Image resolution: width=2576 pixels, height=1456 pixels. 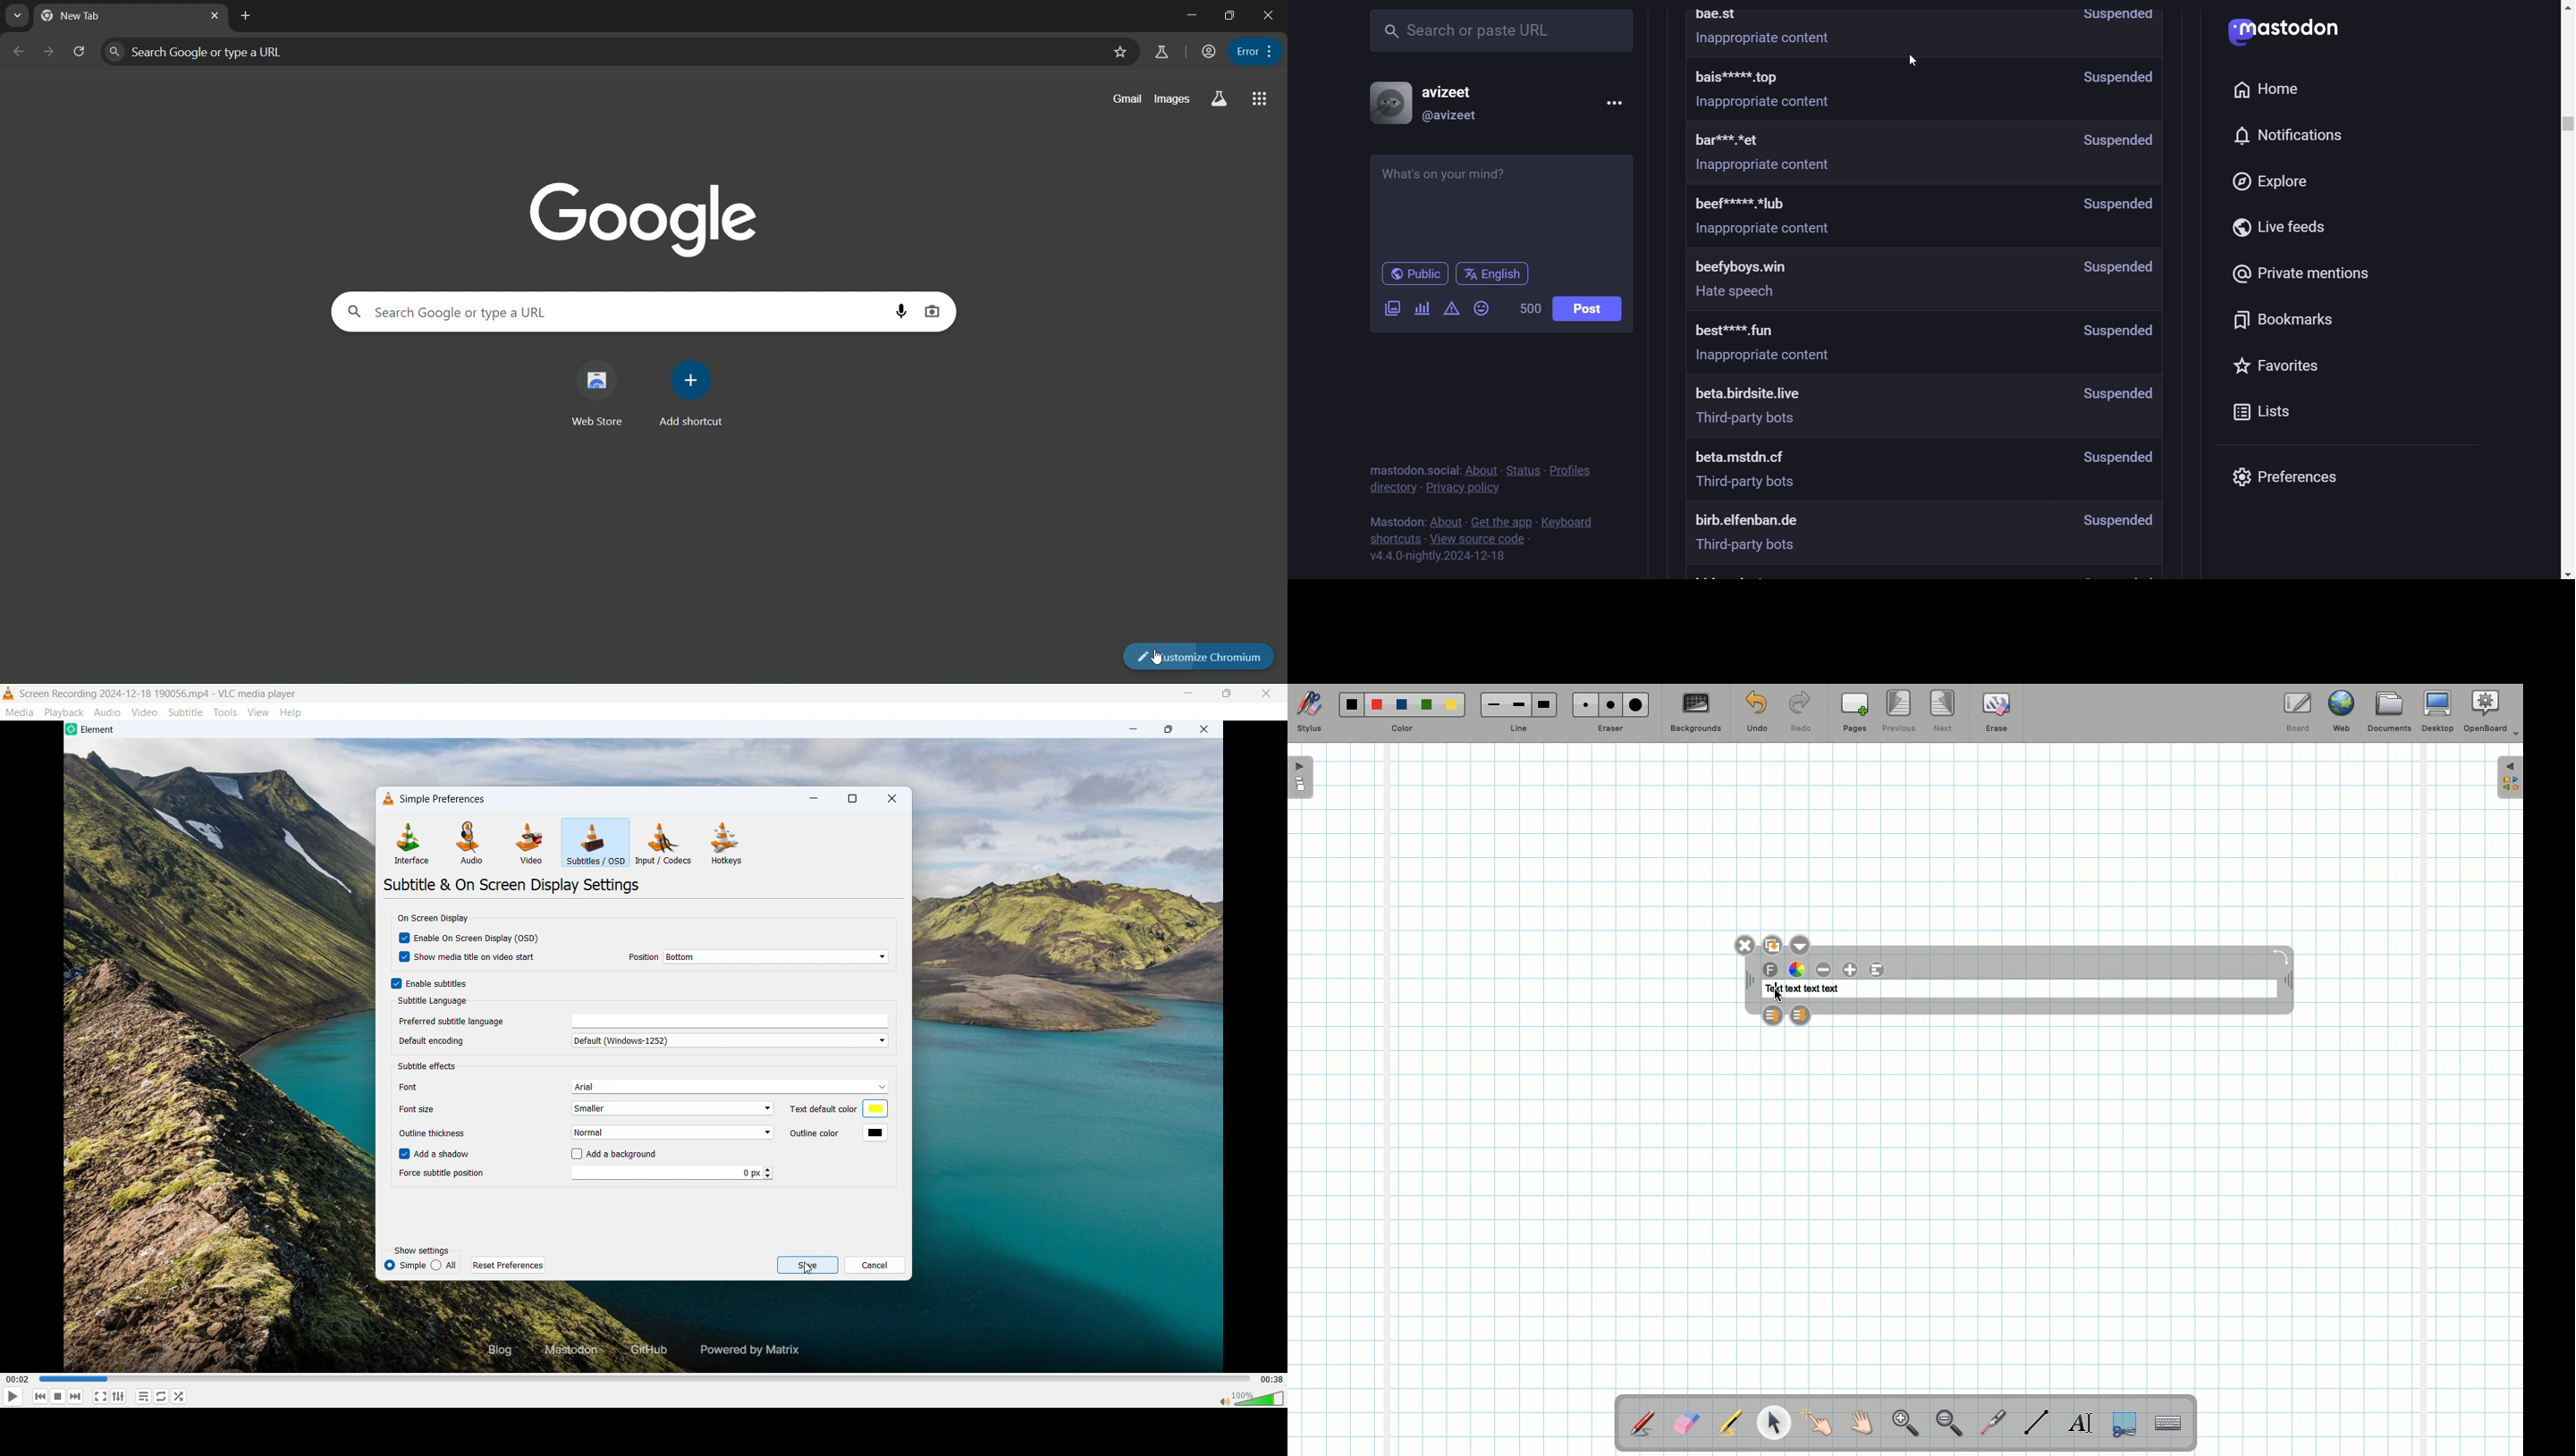 What do you see at coordinates (1163, 50) in the screenshot?
I see `search labs` at bounding box center [1163, 50].